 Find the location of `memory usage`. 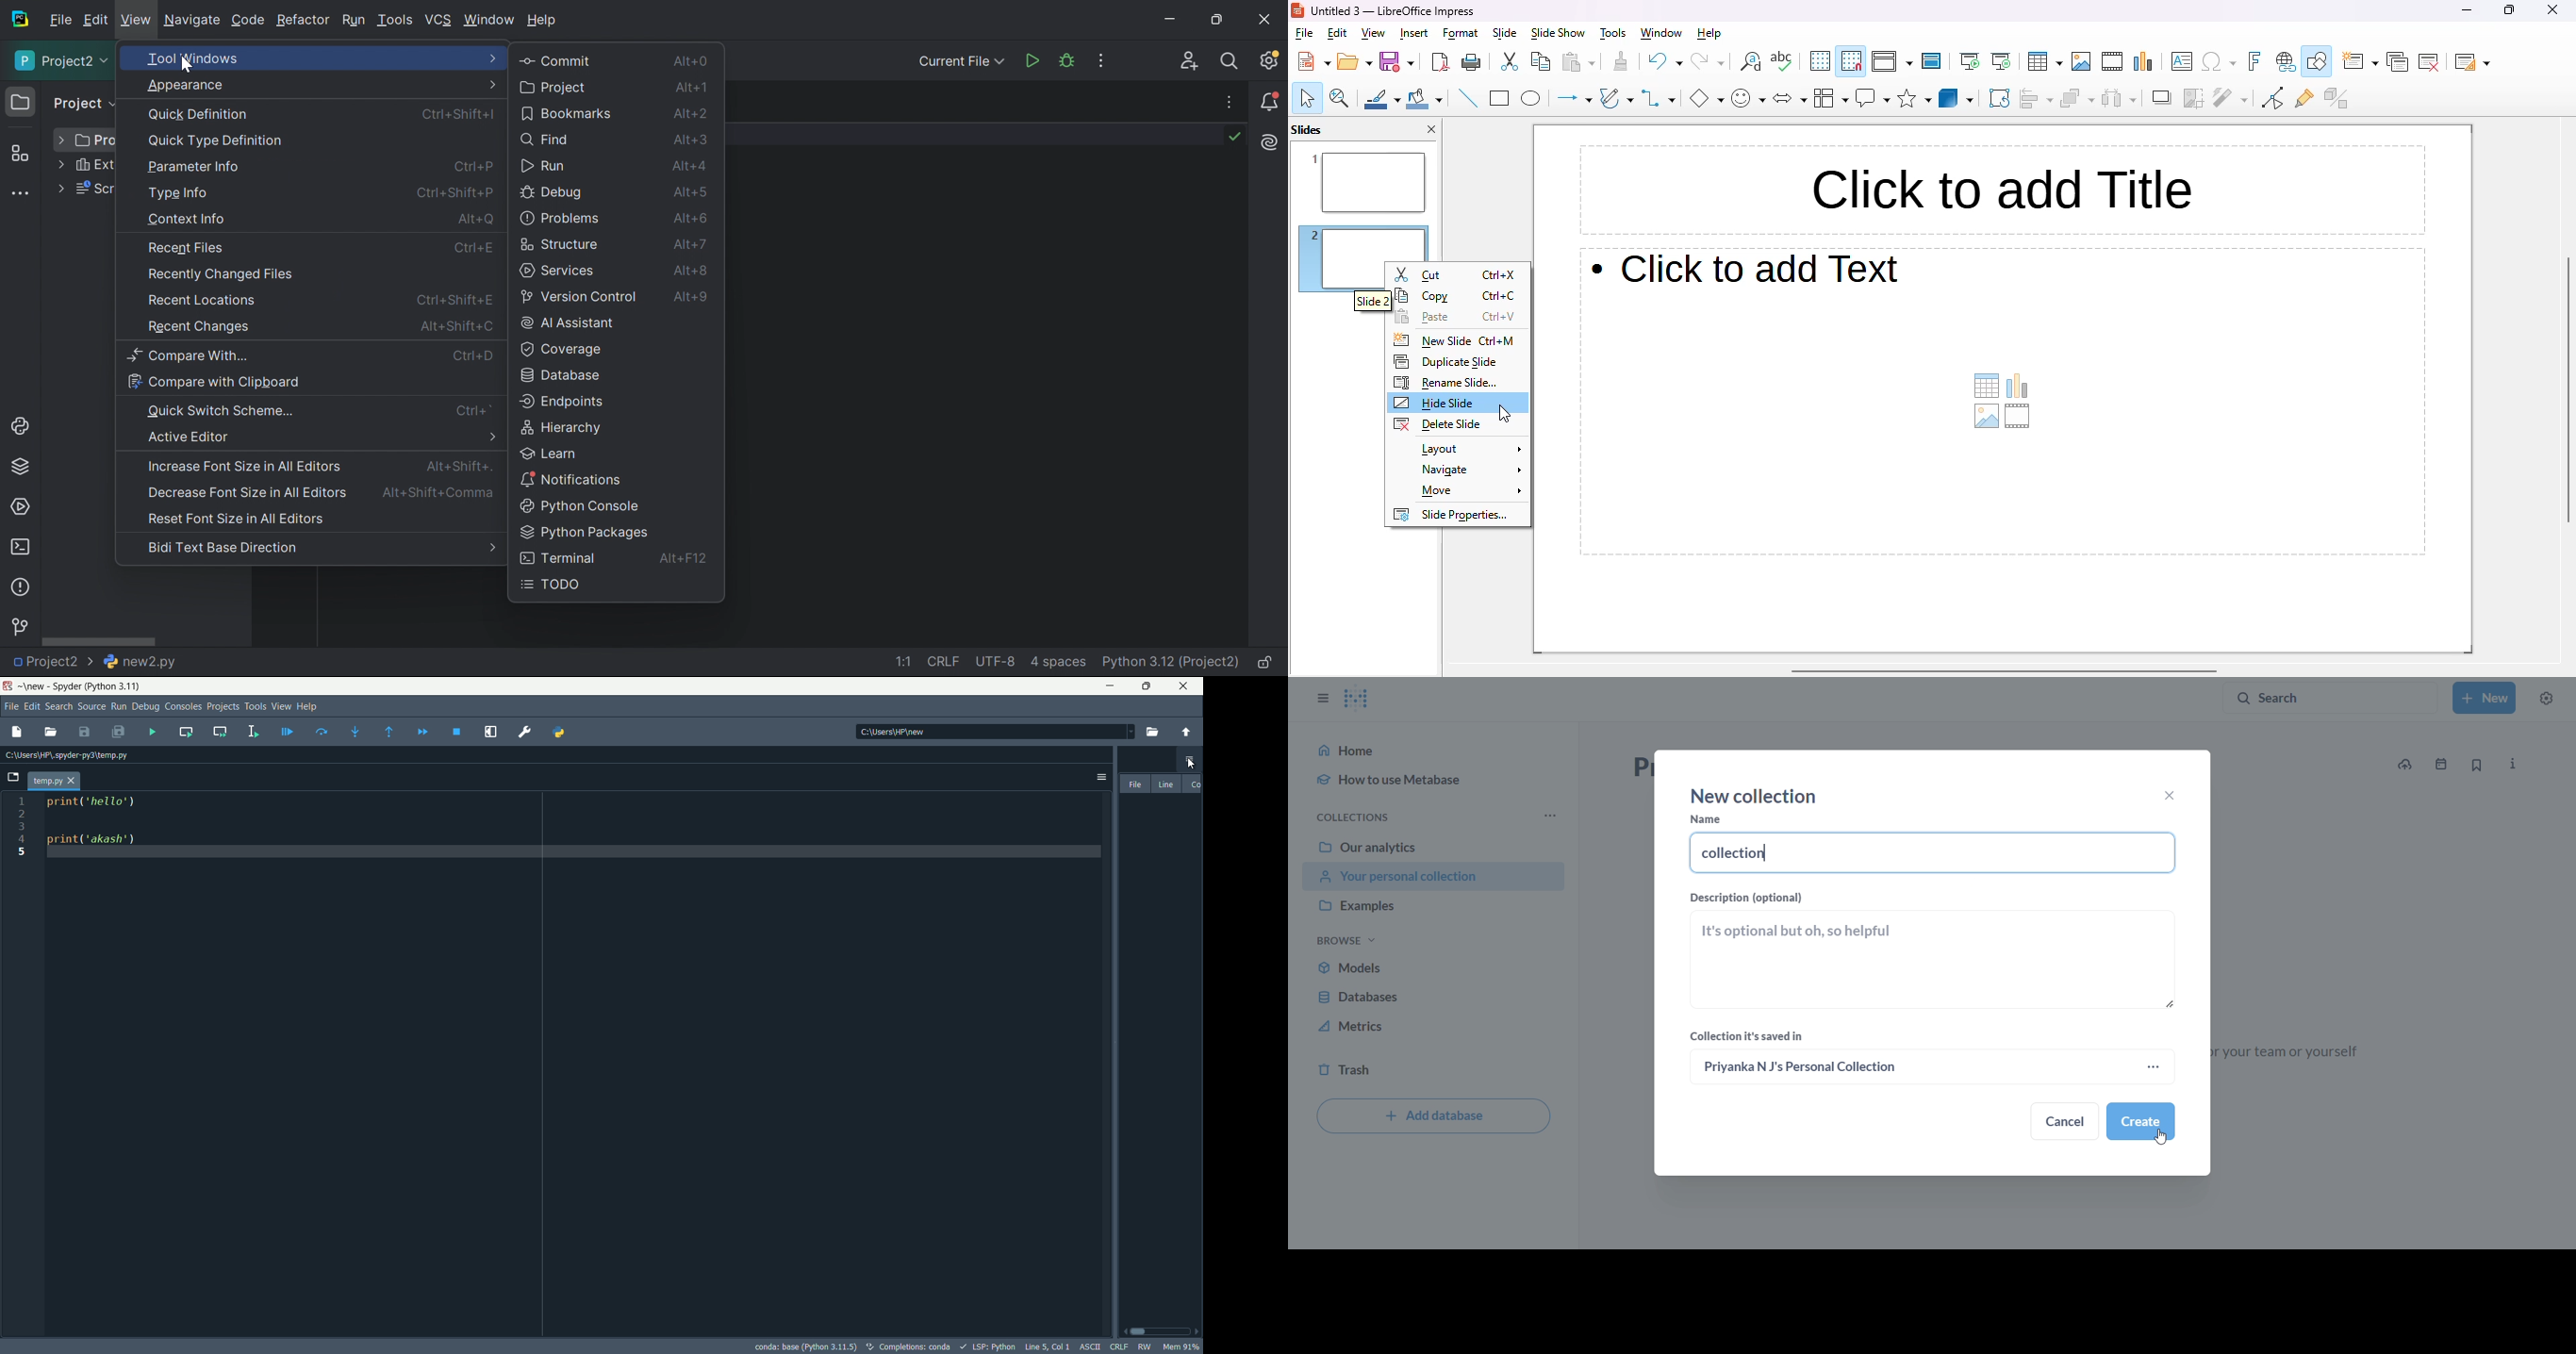

memory usage is located at coordinates (1183, 1346).